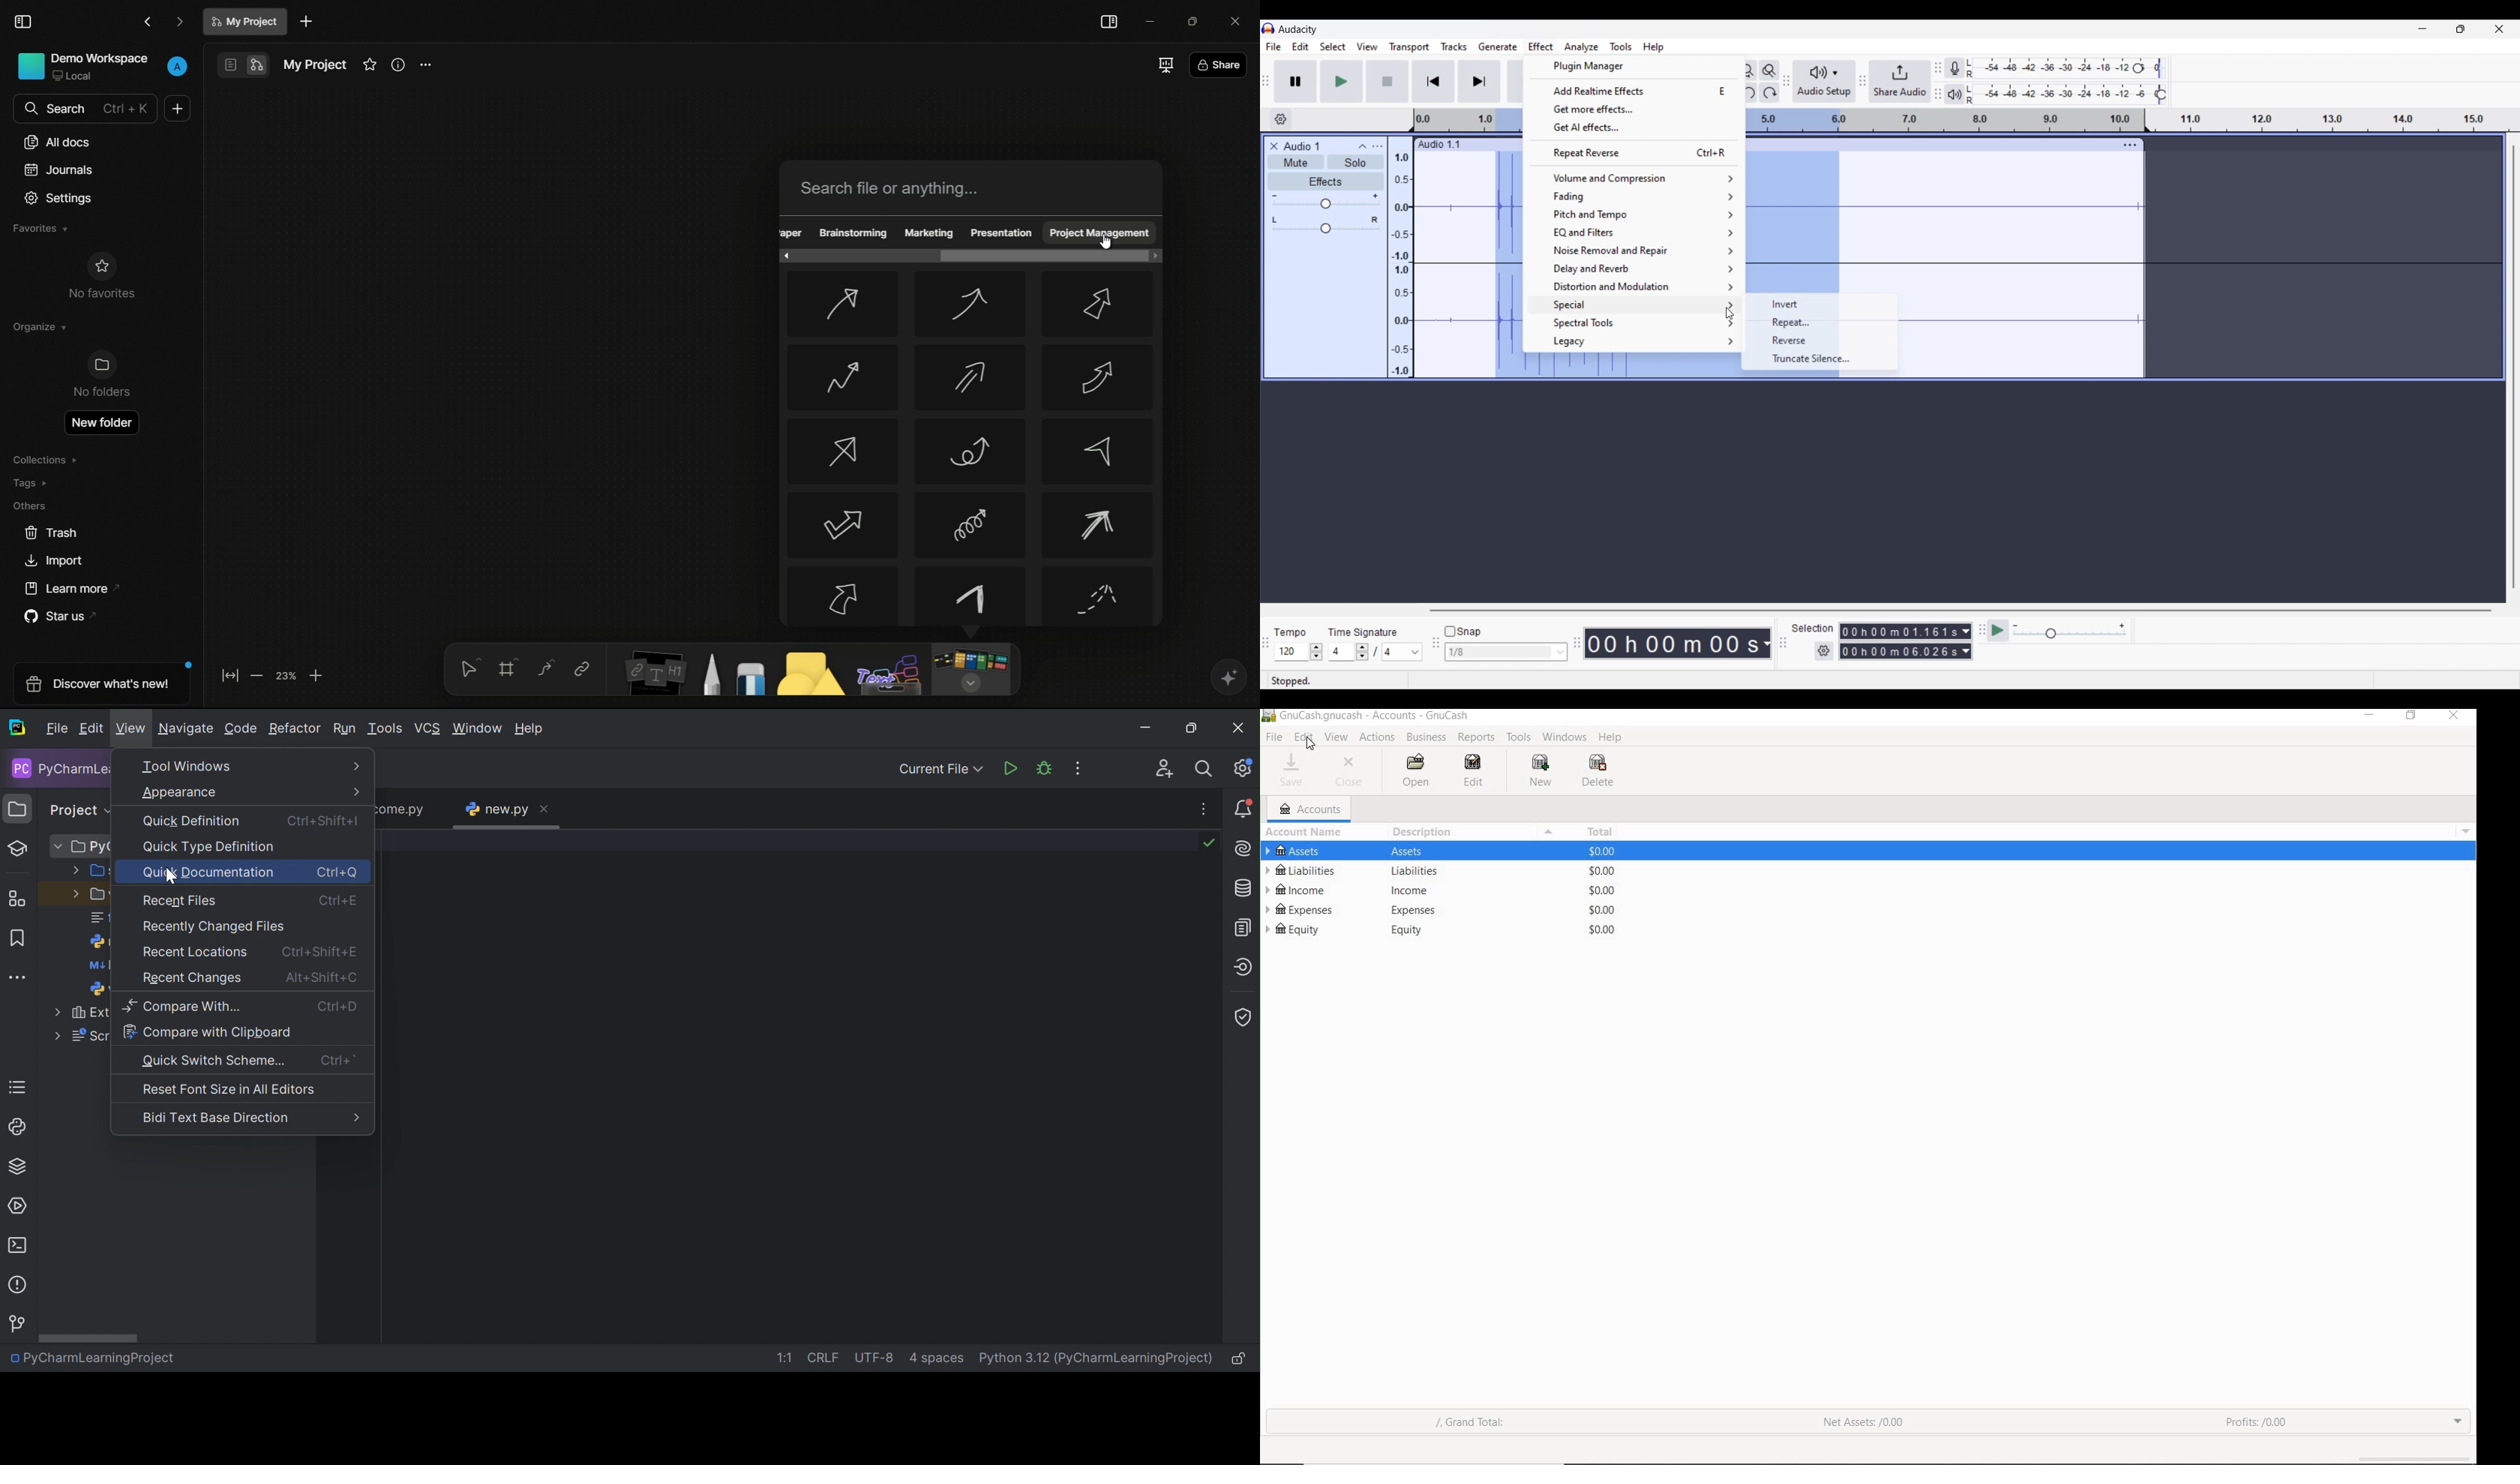 The image size is (2520, 1484). What do you see at coordinates (316, 675) in the screenshot?
I see `zoom in` at bounding box center [316, 675].